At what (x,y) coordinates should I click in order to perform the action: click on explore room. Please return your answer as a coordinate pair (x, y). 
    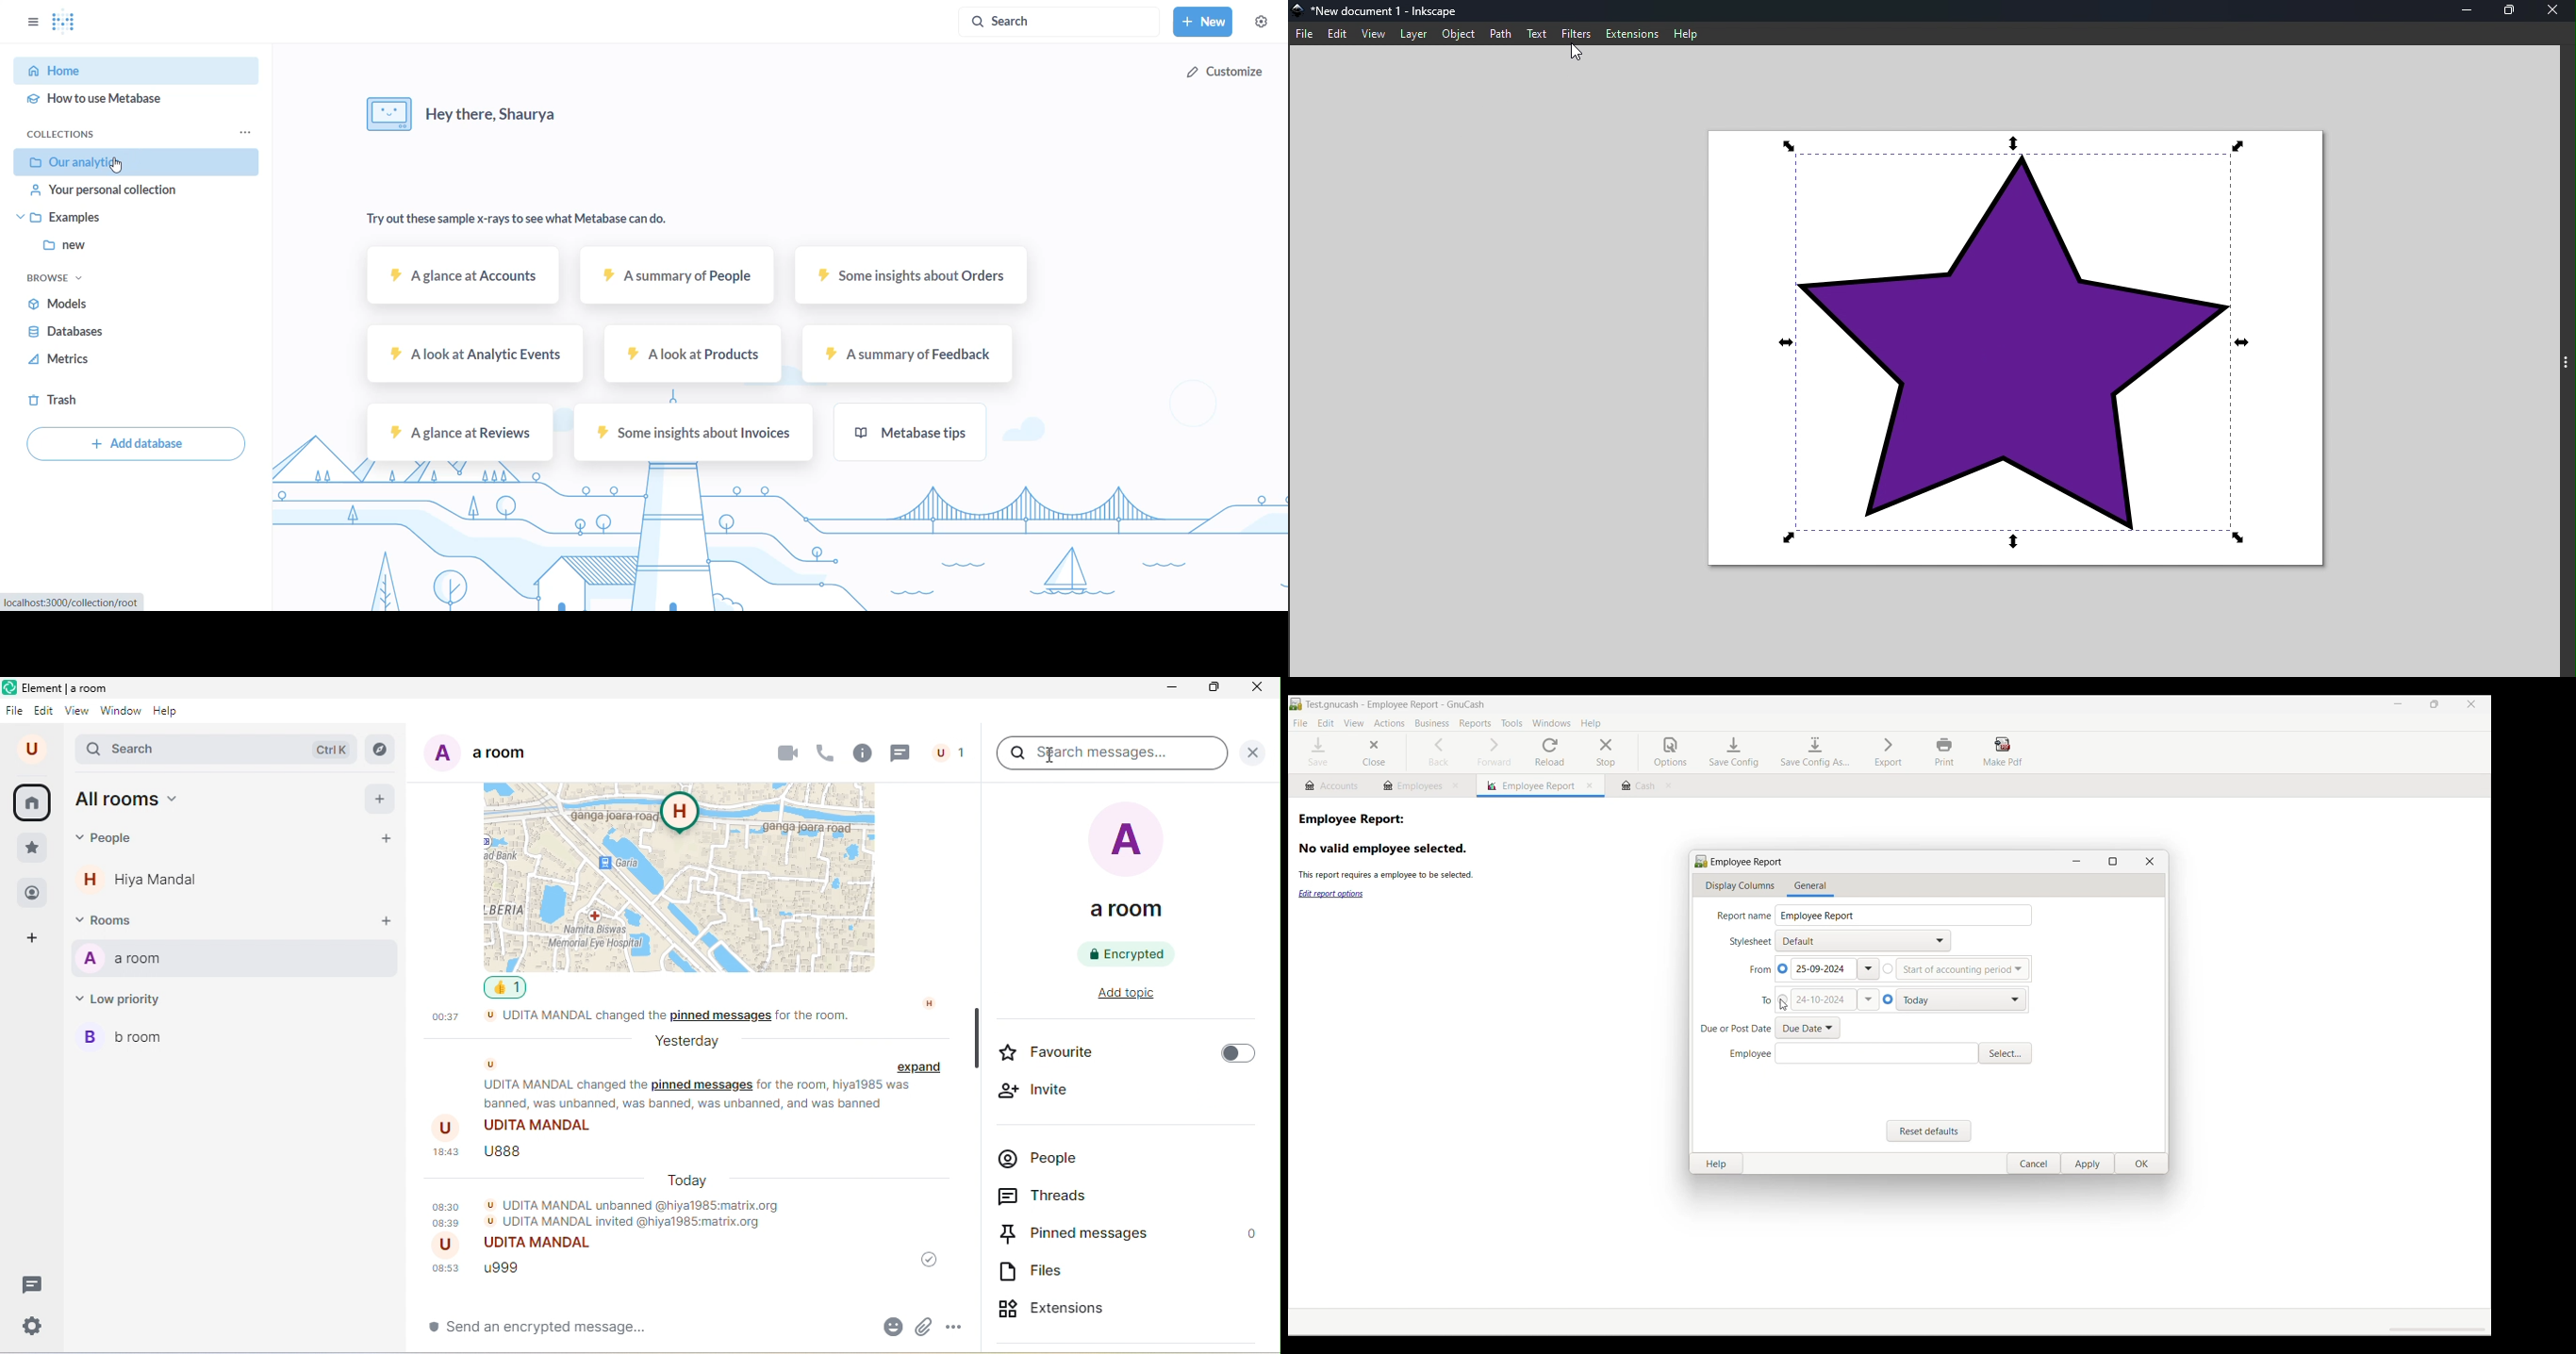
    Looking at the image, I should click on (382, 749).